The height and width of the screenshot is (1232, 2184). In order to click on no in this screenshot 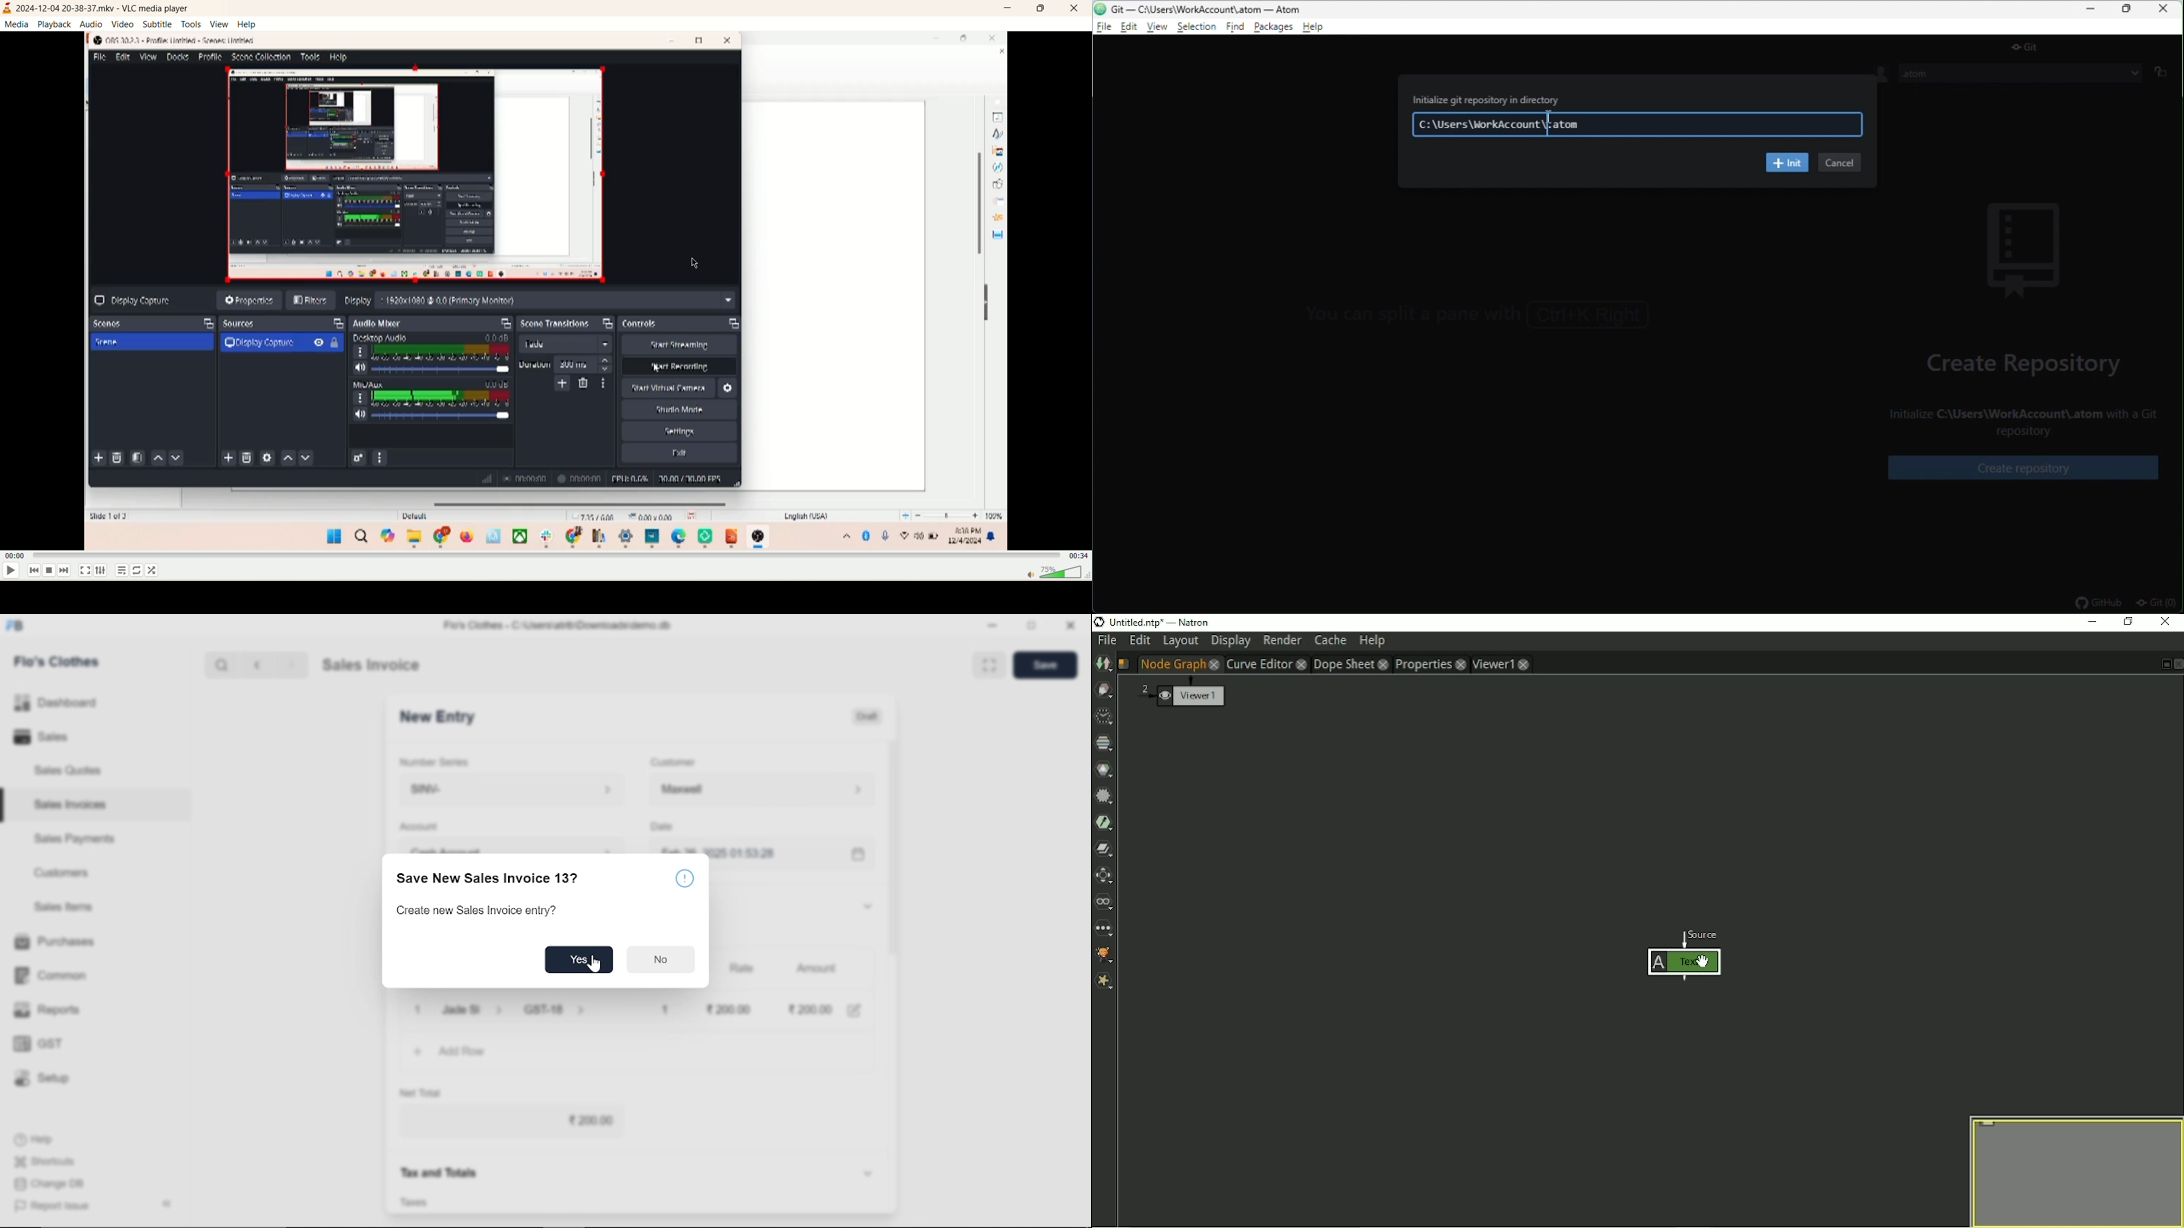, I will do `click(659, 961)`.